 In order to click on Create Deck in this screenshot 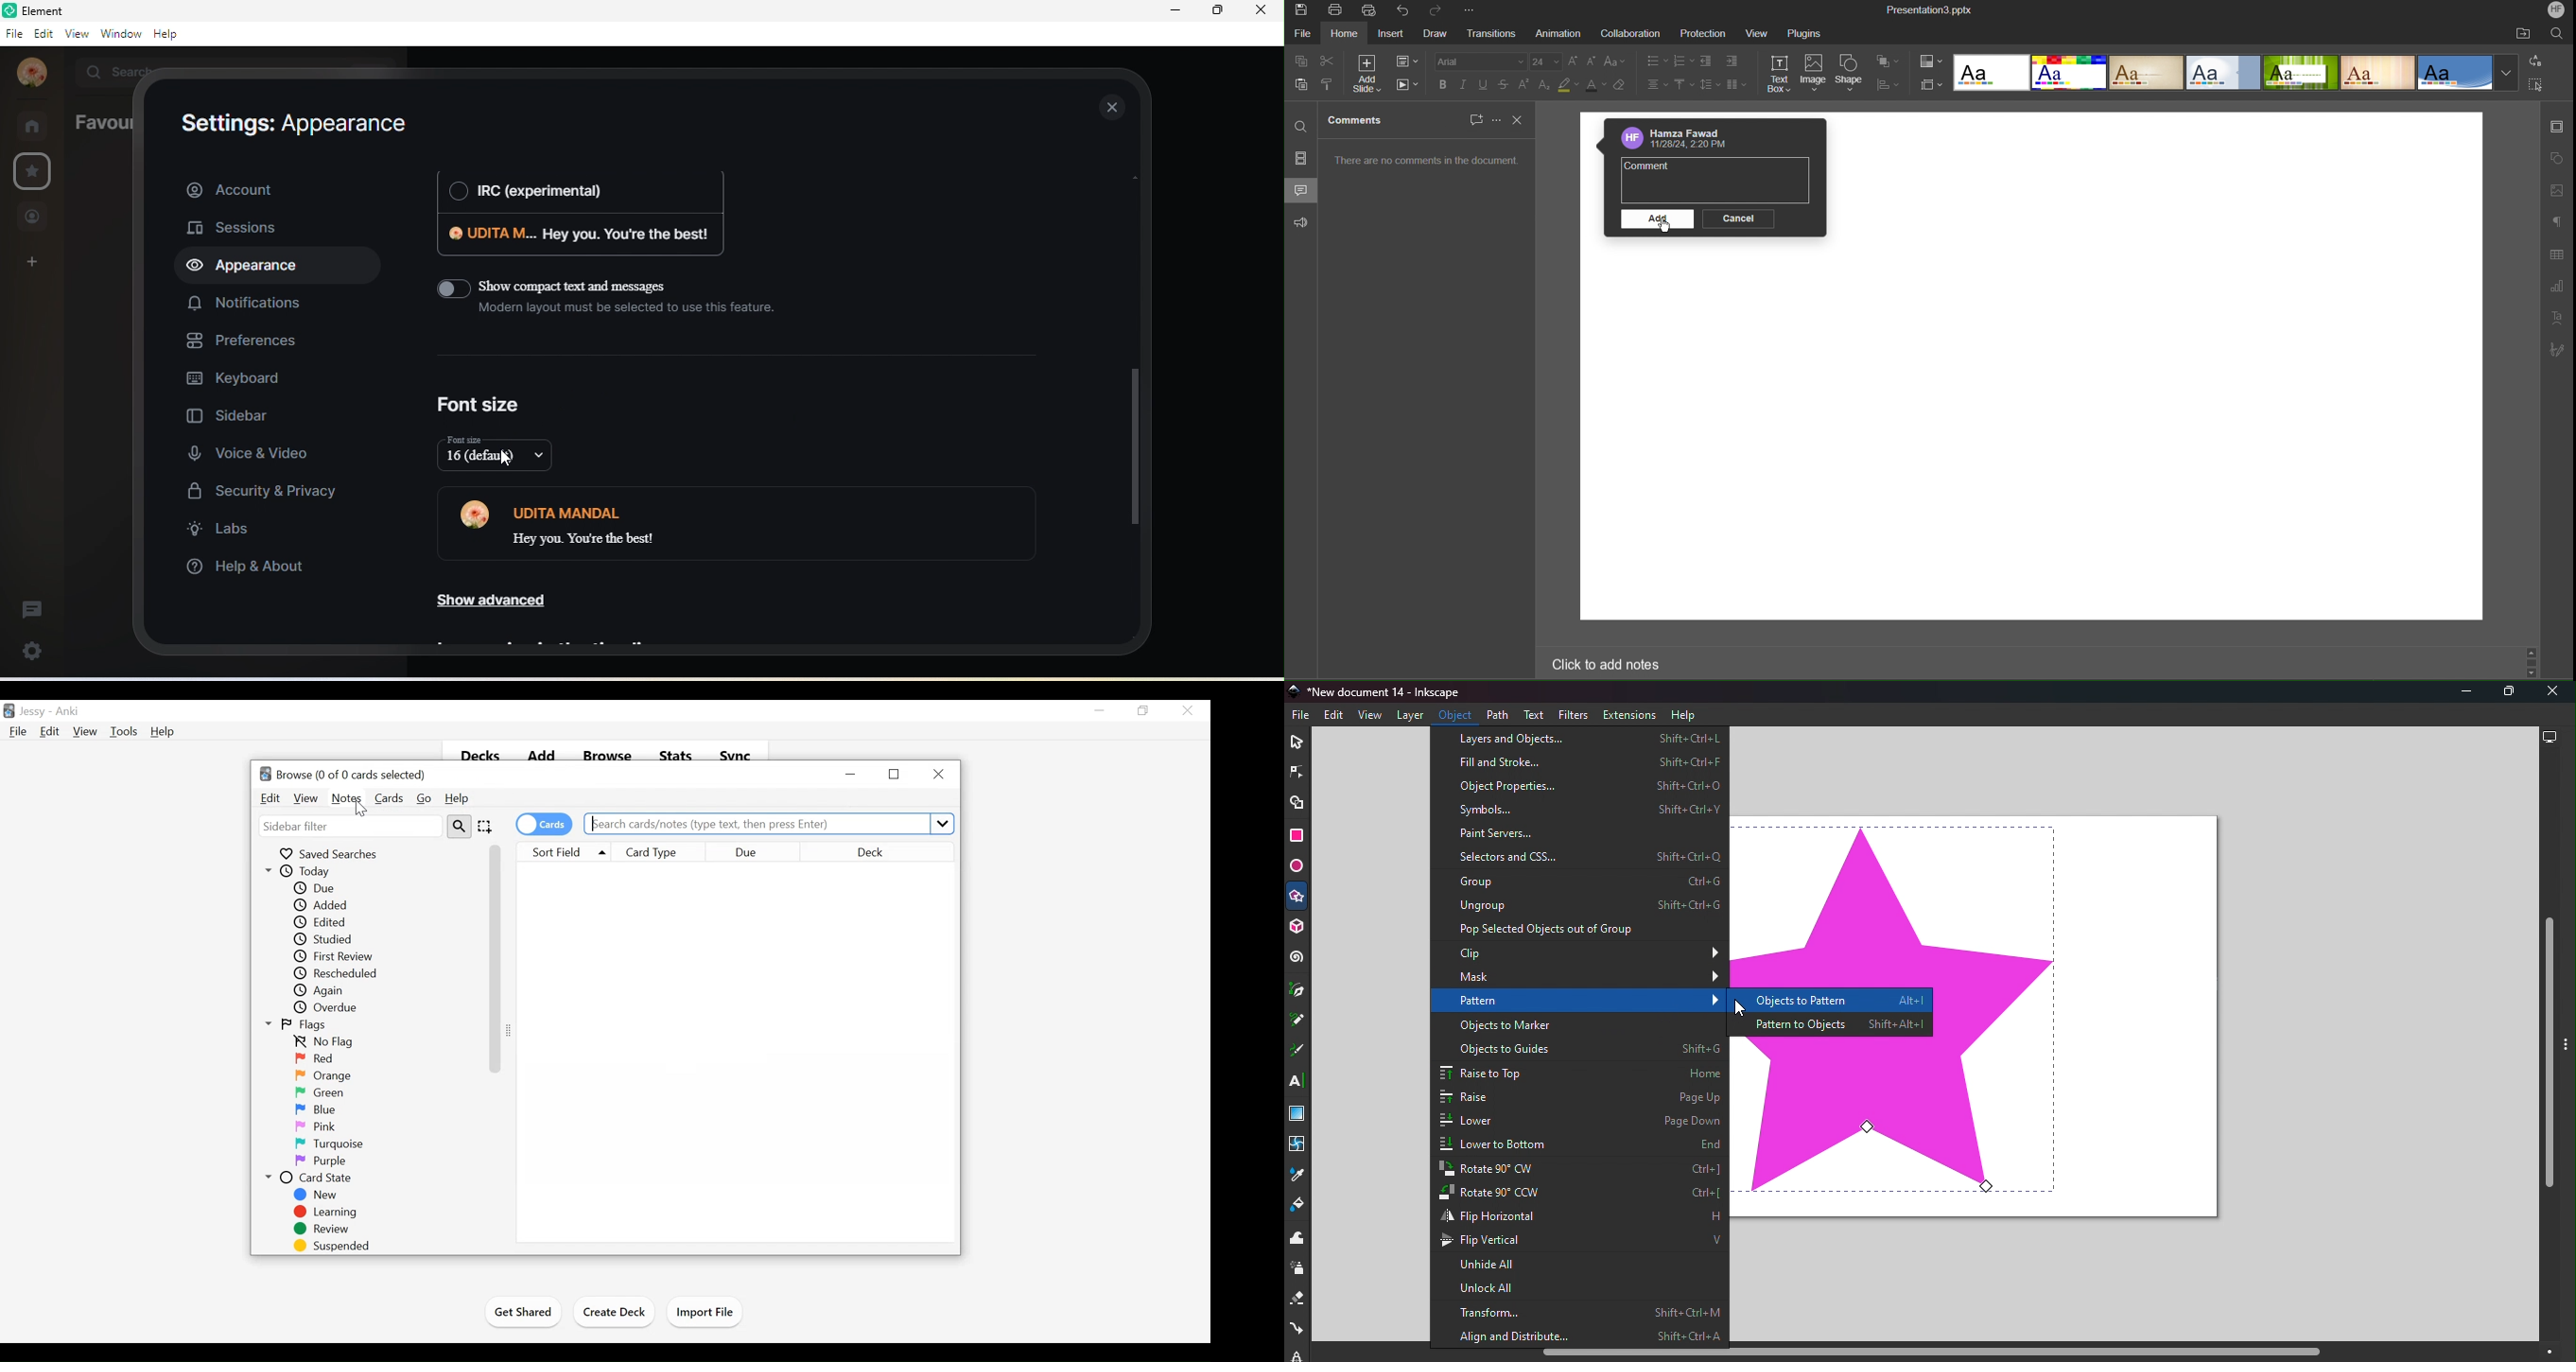, I will do `click(614, 1314)`.